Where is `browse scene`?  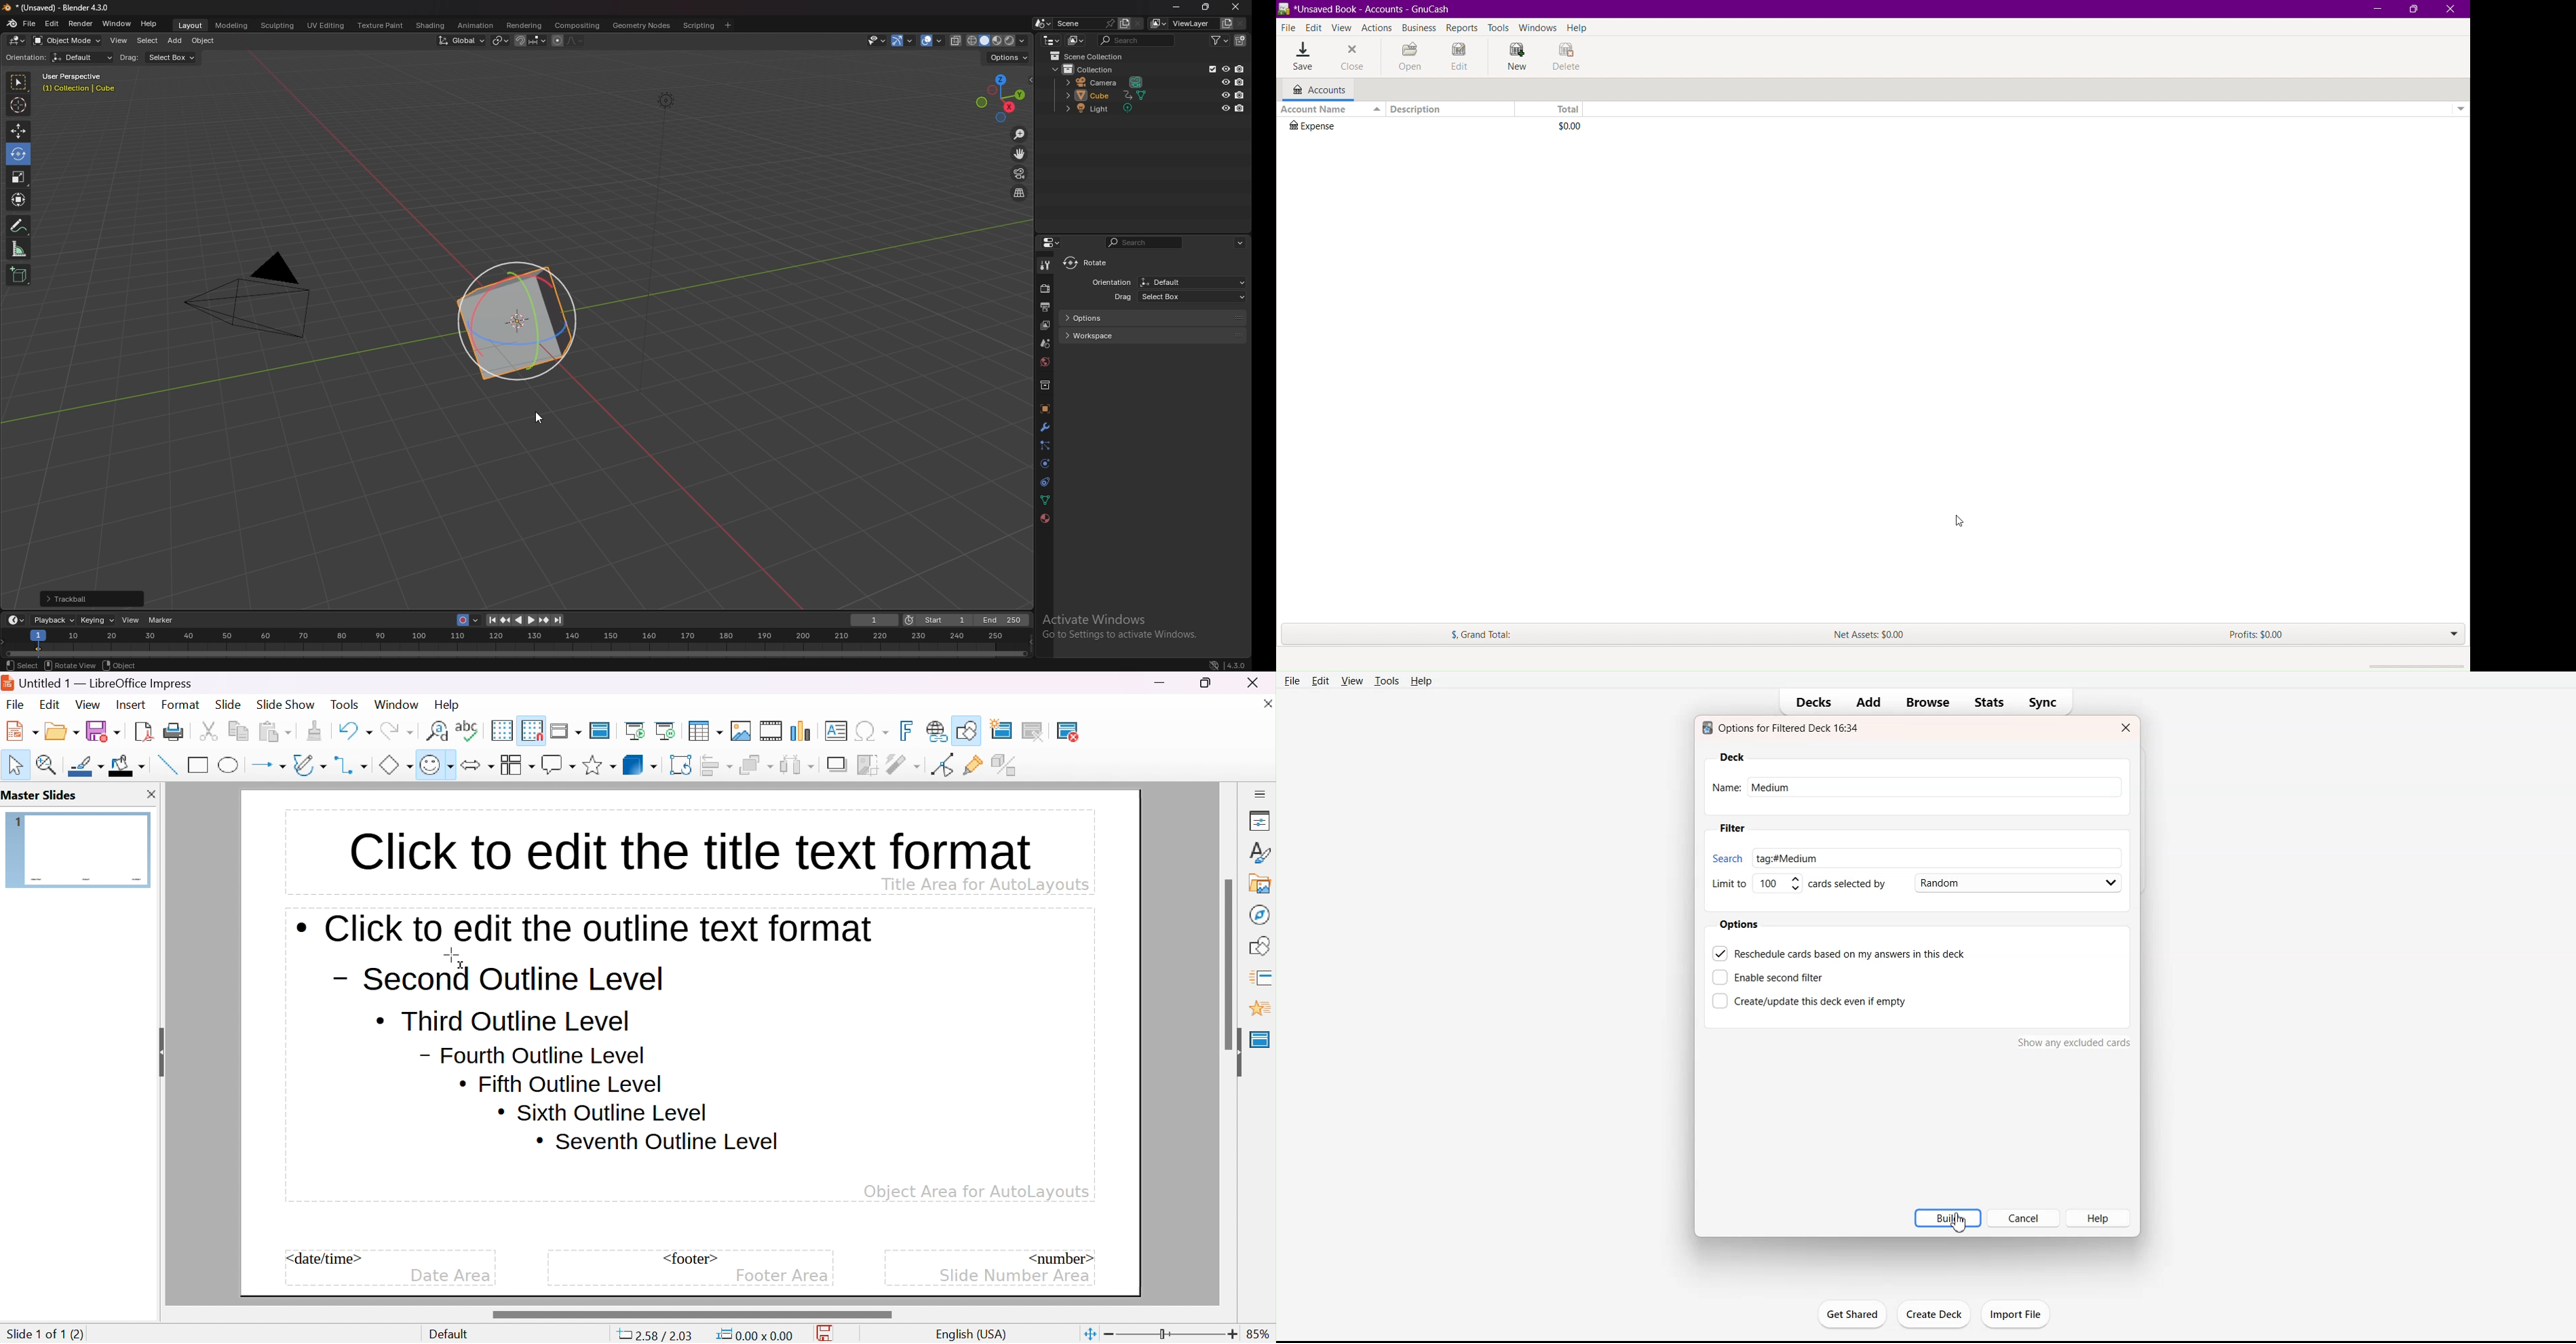
browse scene is located at coordinates (1042, 23).